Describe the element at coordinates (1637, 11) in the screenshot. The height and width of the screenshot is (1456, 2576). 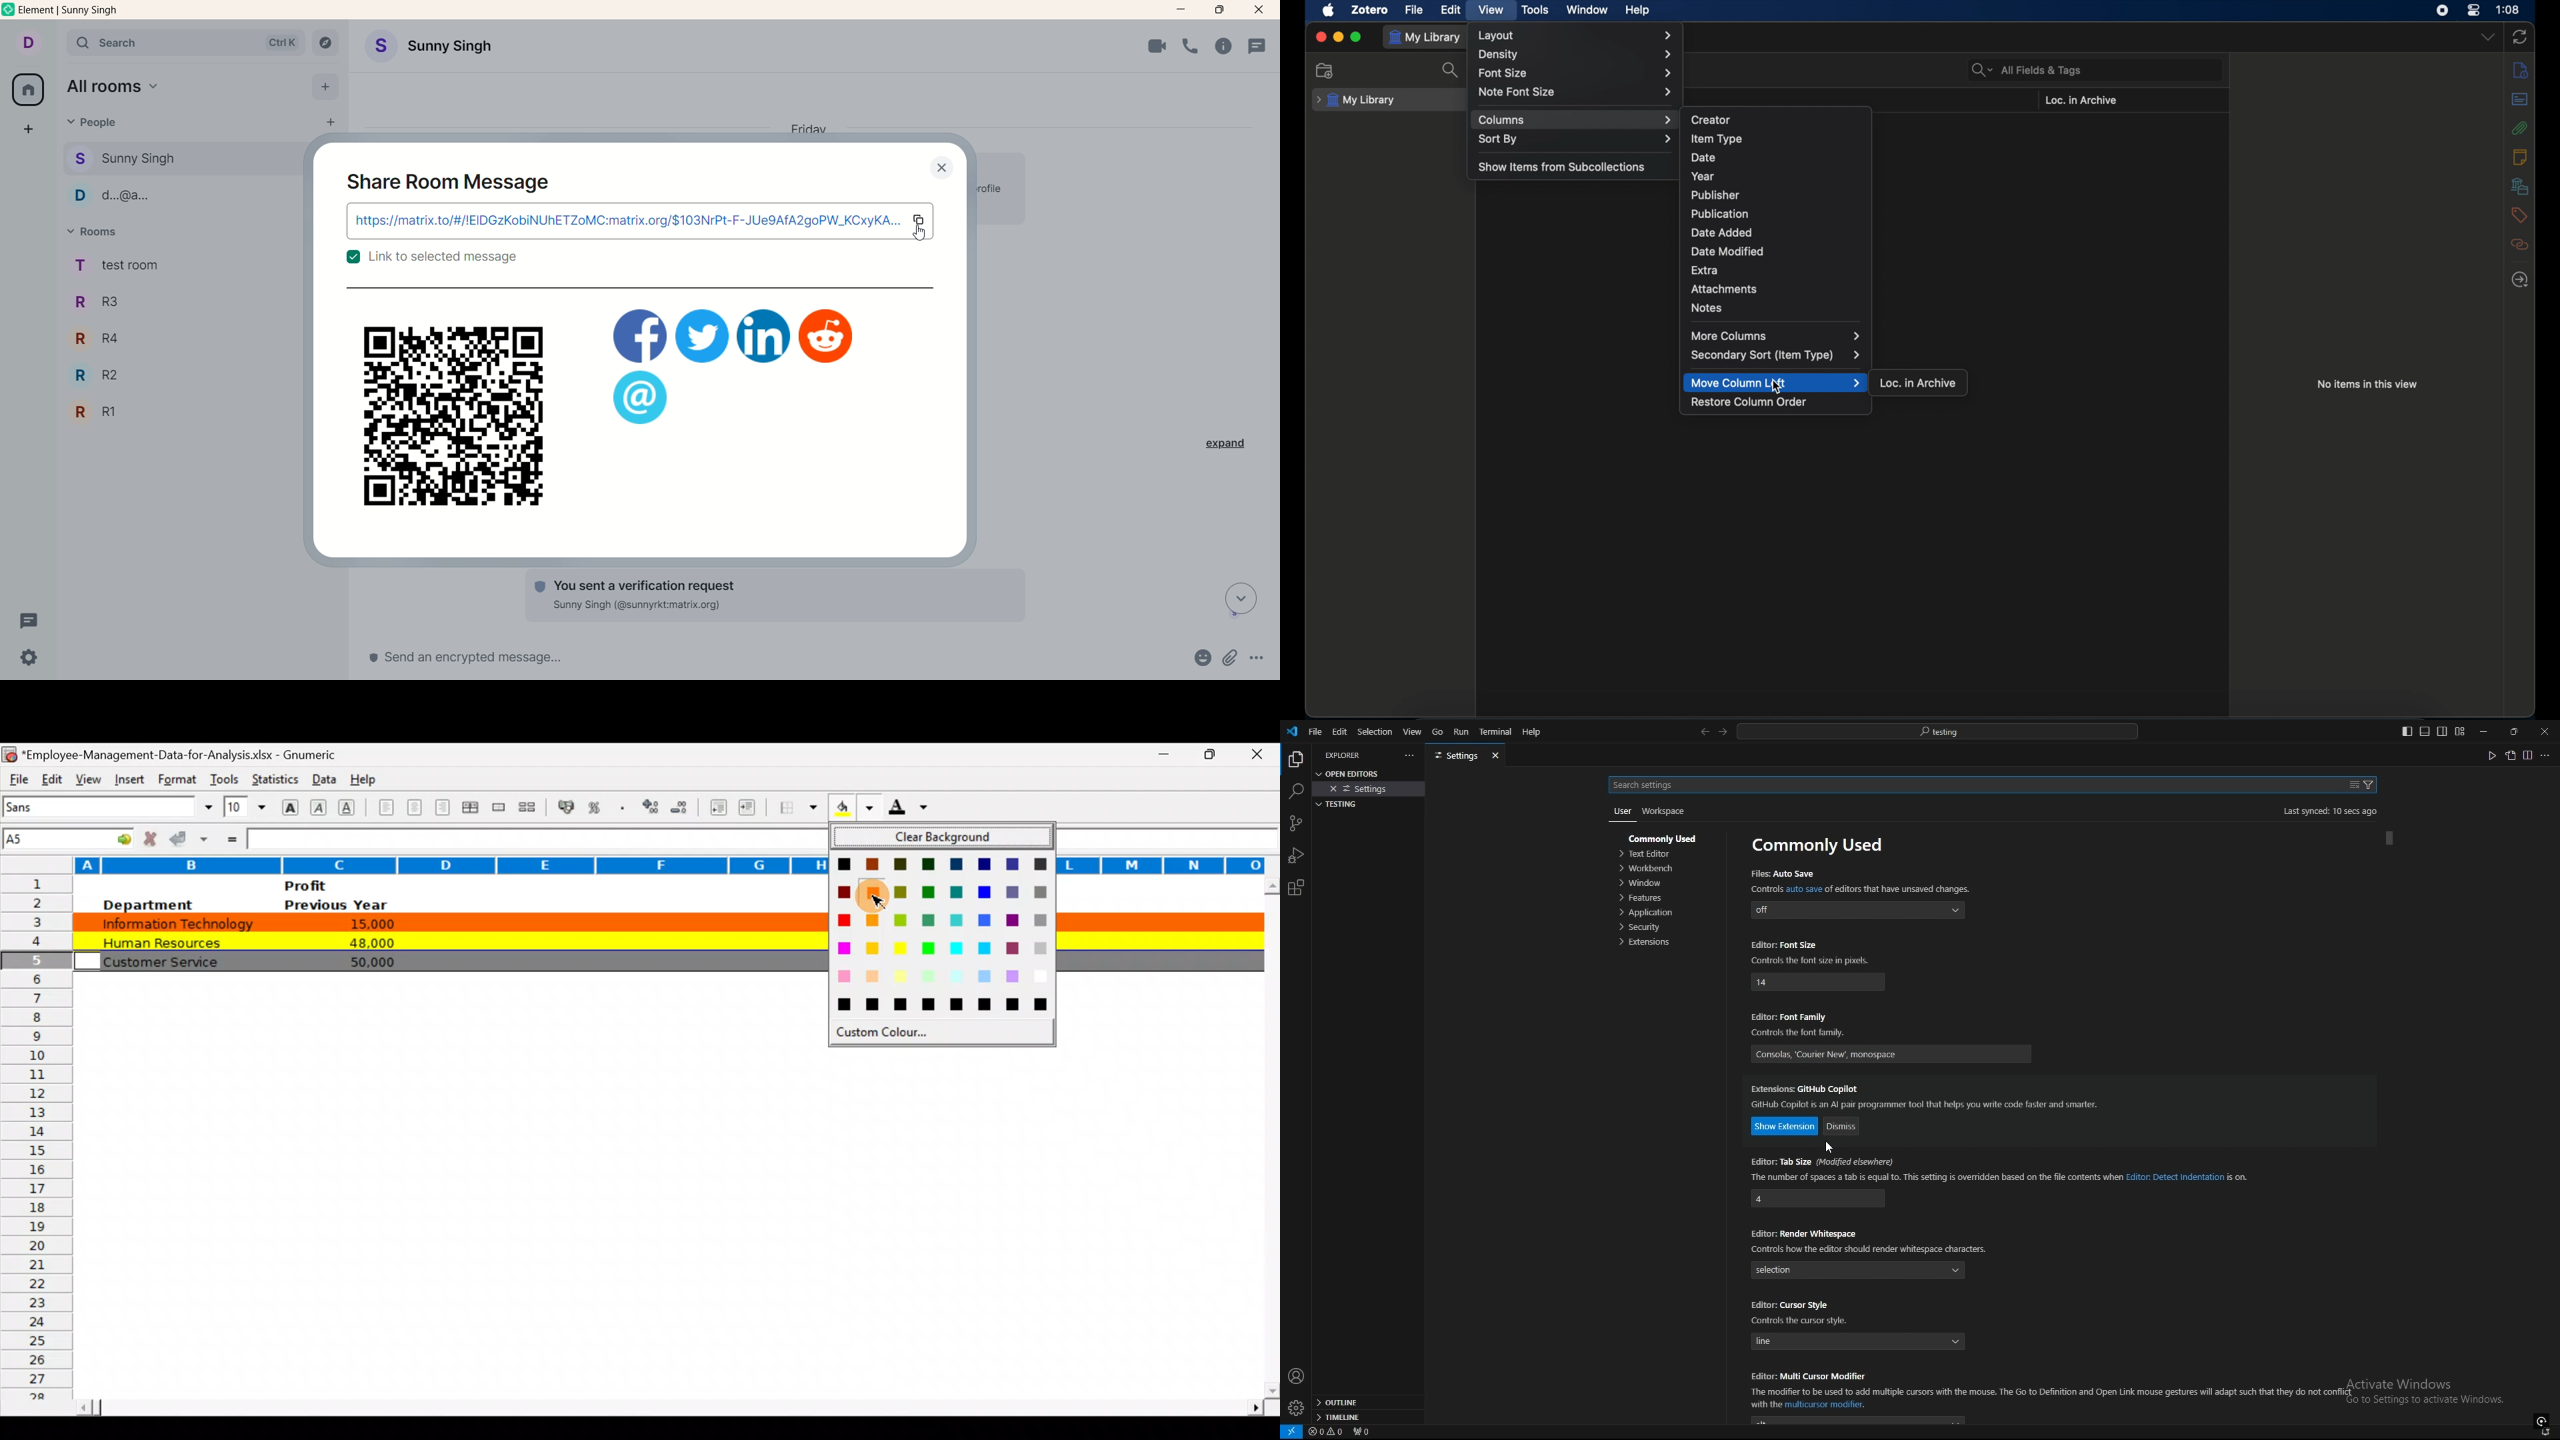
I see `help` at that location.